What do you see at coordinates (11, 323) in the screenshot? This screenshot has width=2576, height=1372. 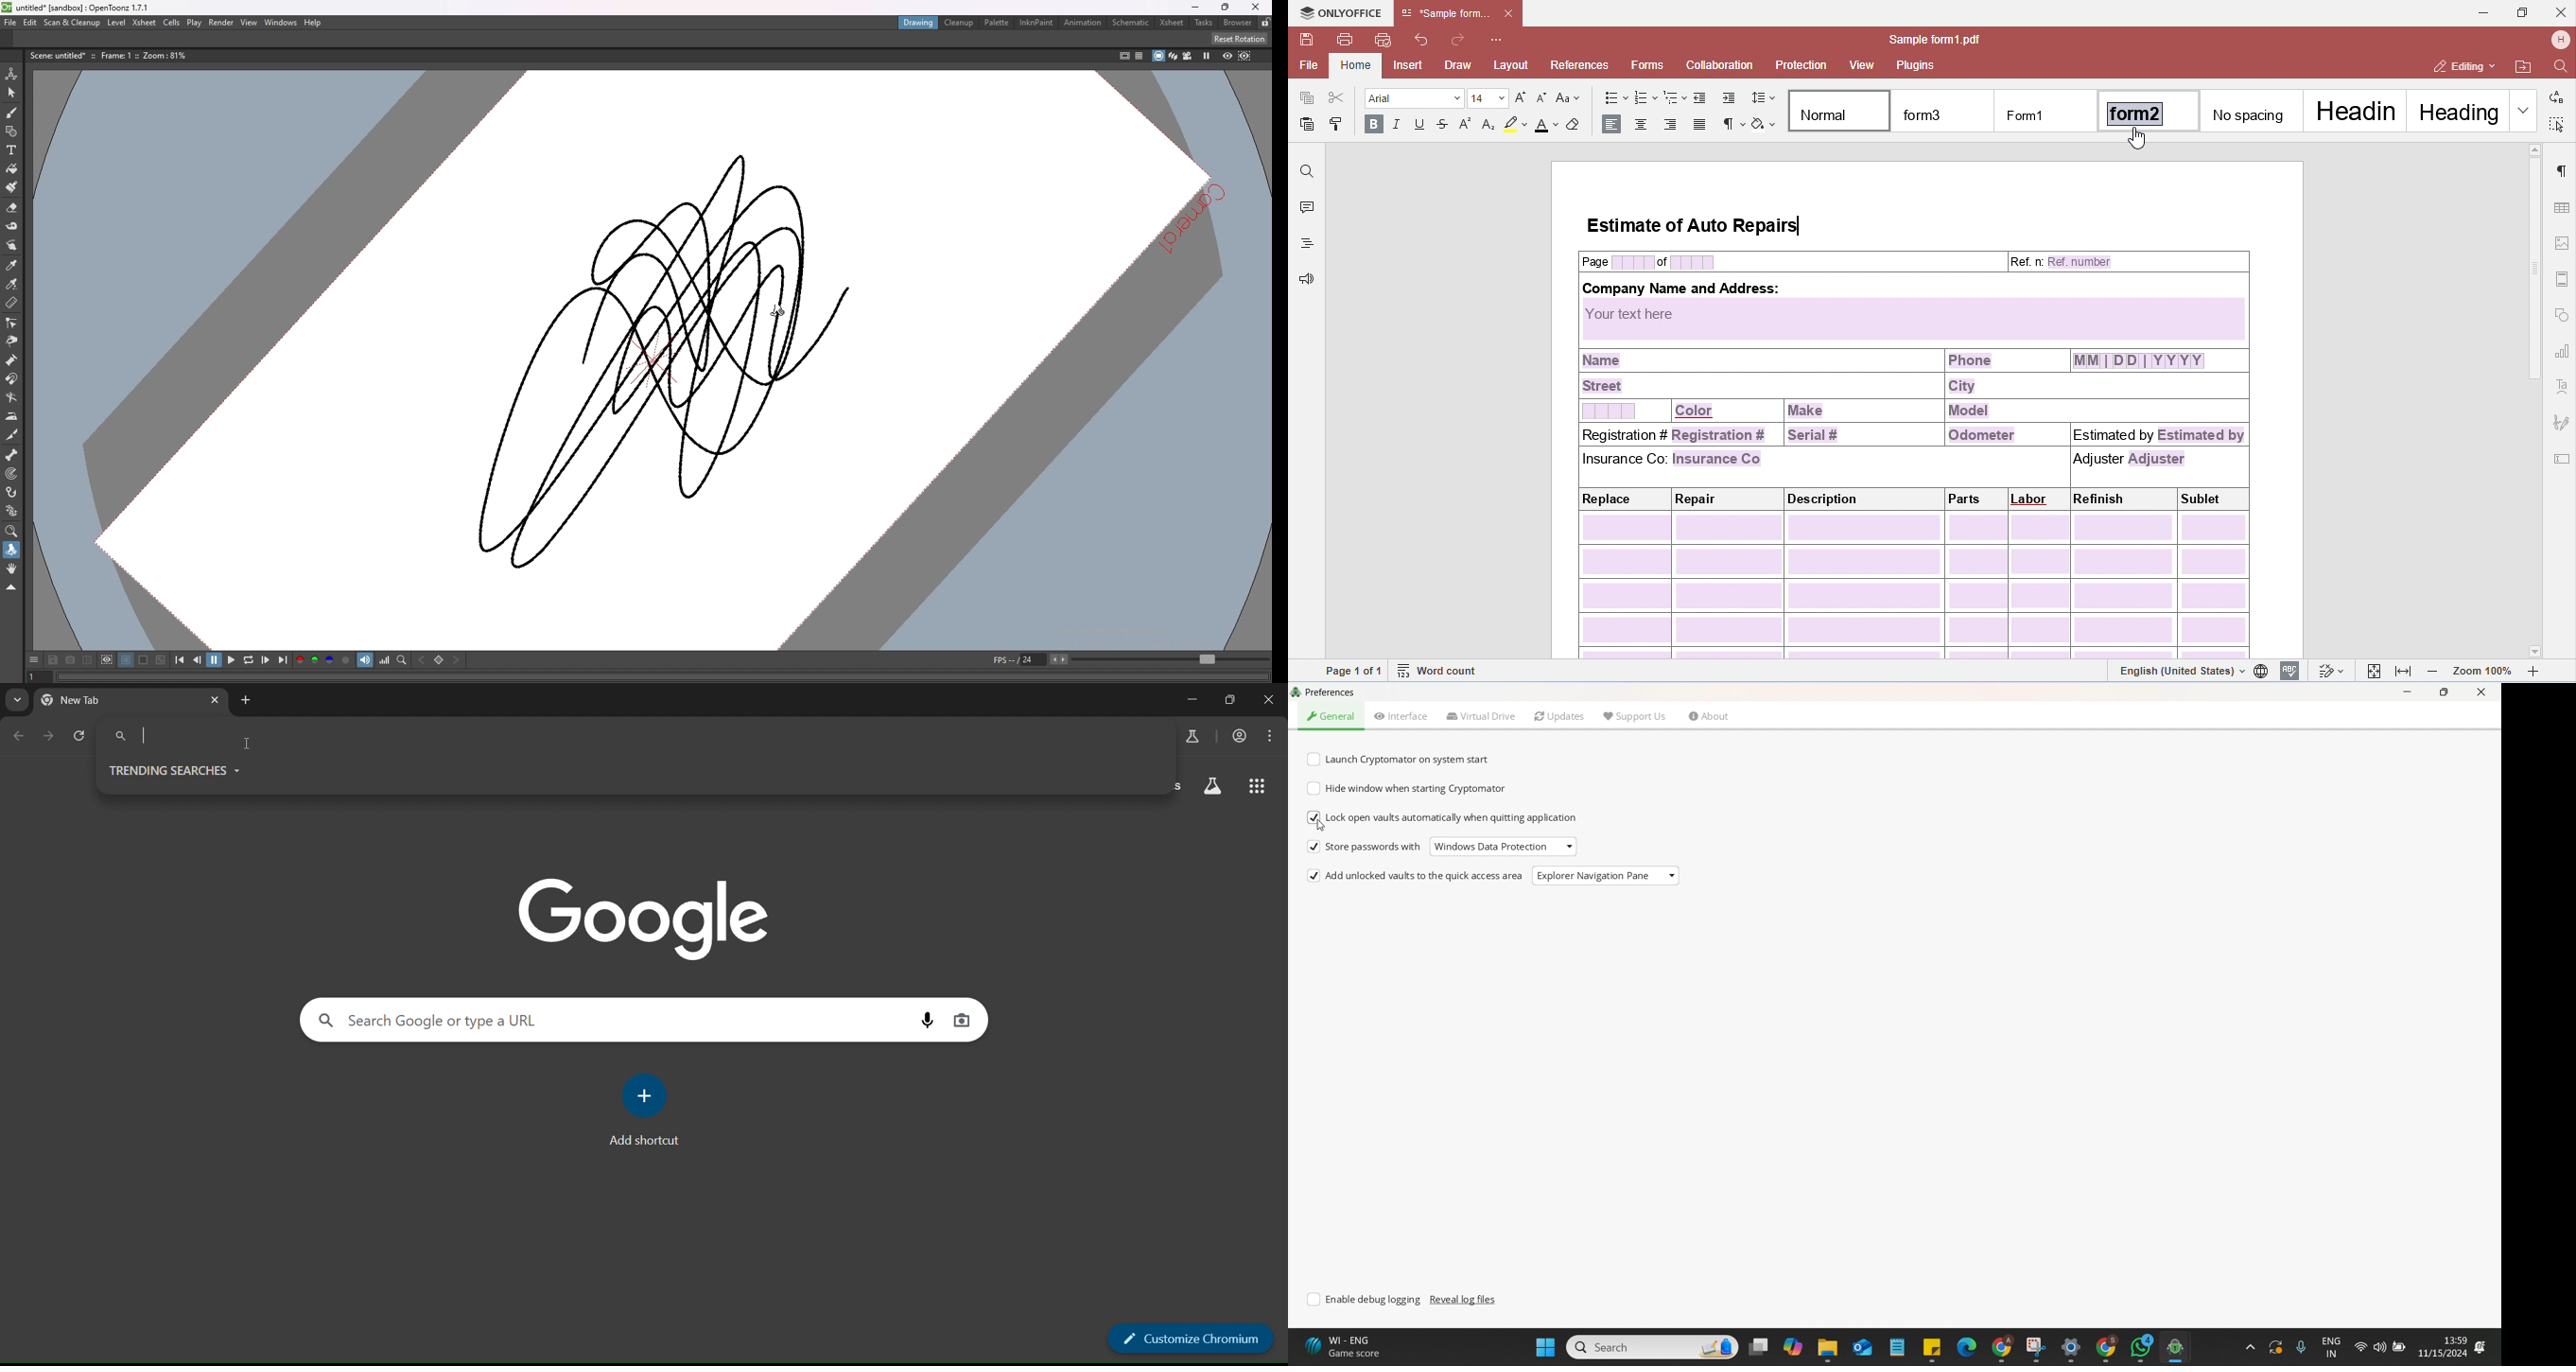 I see `control point editor` at bounding box center [11, 323].